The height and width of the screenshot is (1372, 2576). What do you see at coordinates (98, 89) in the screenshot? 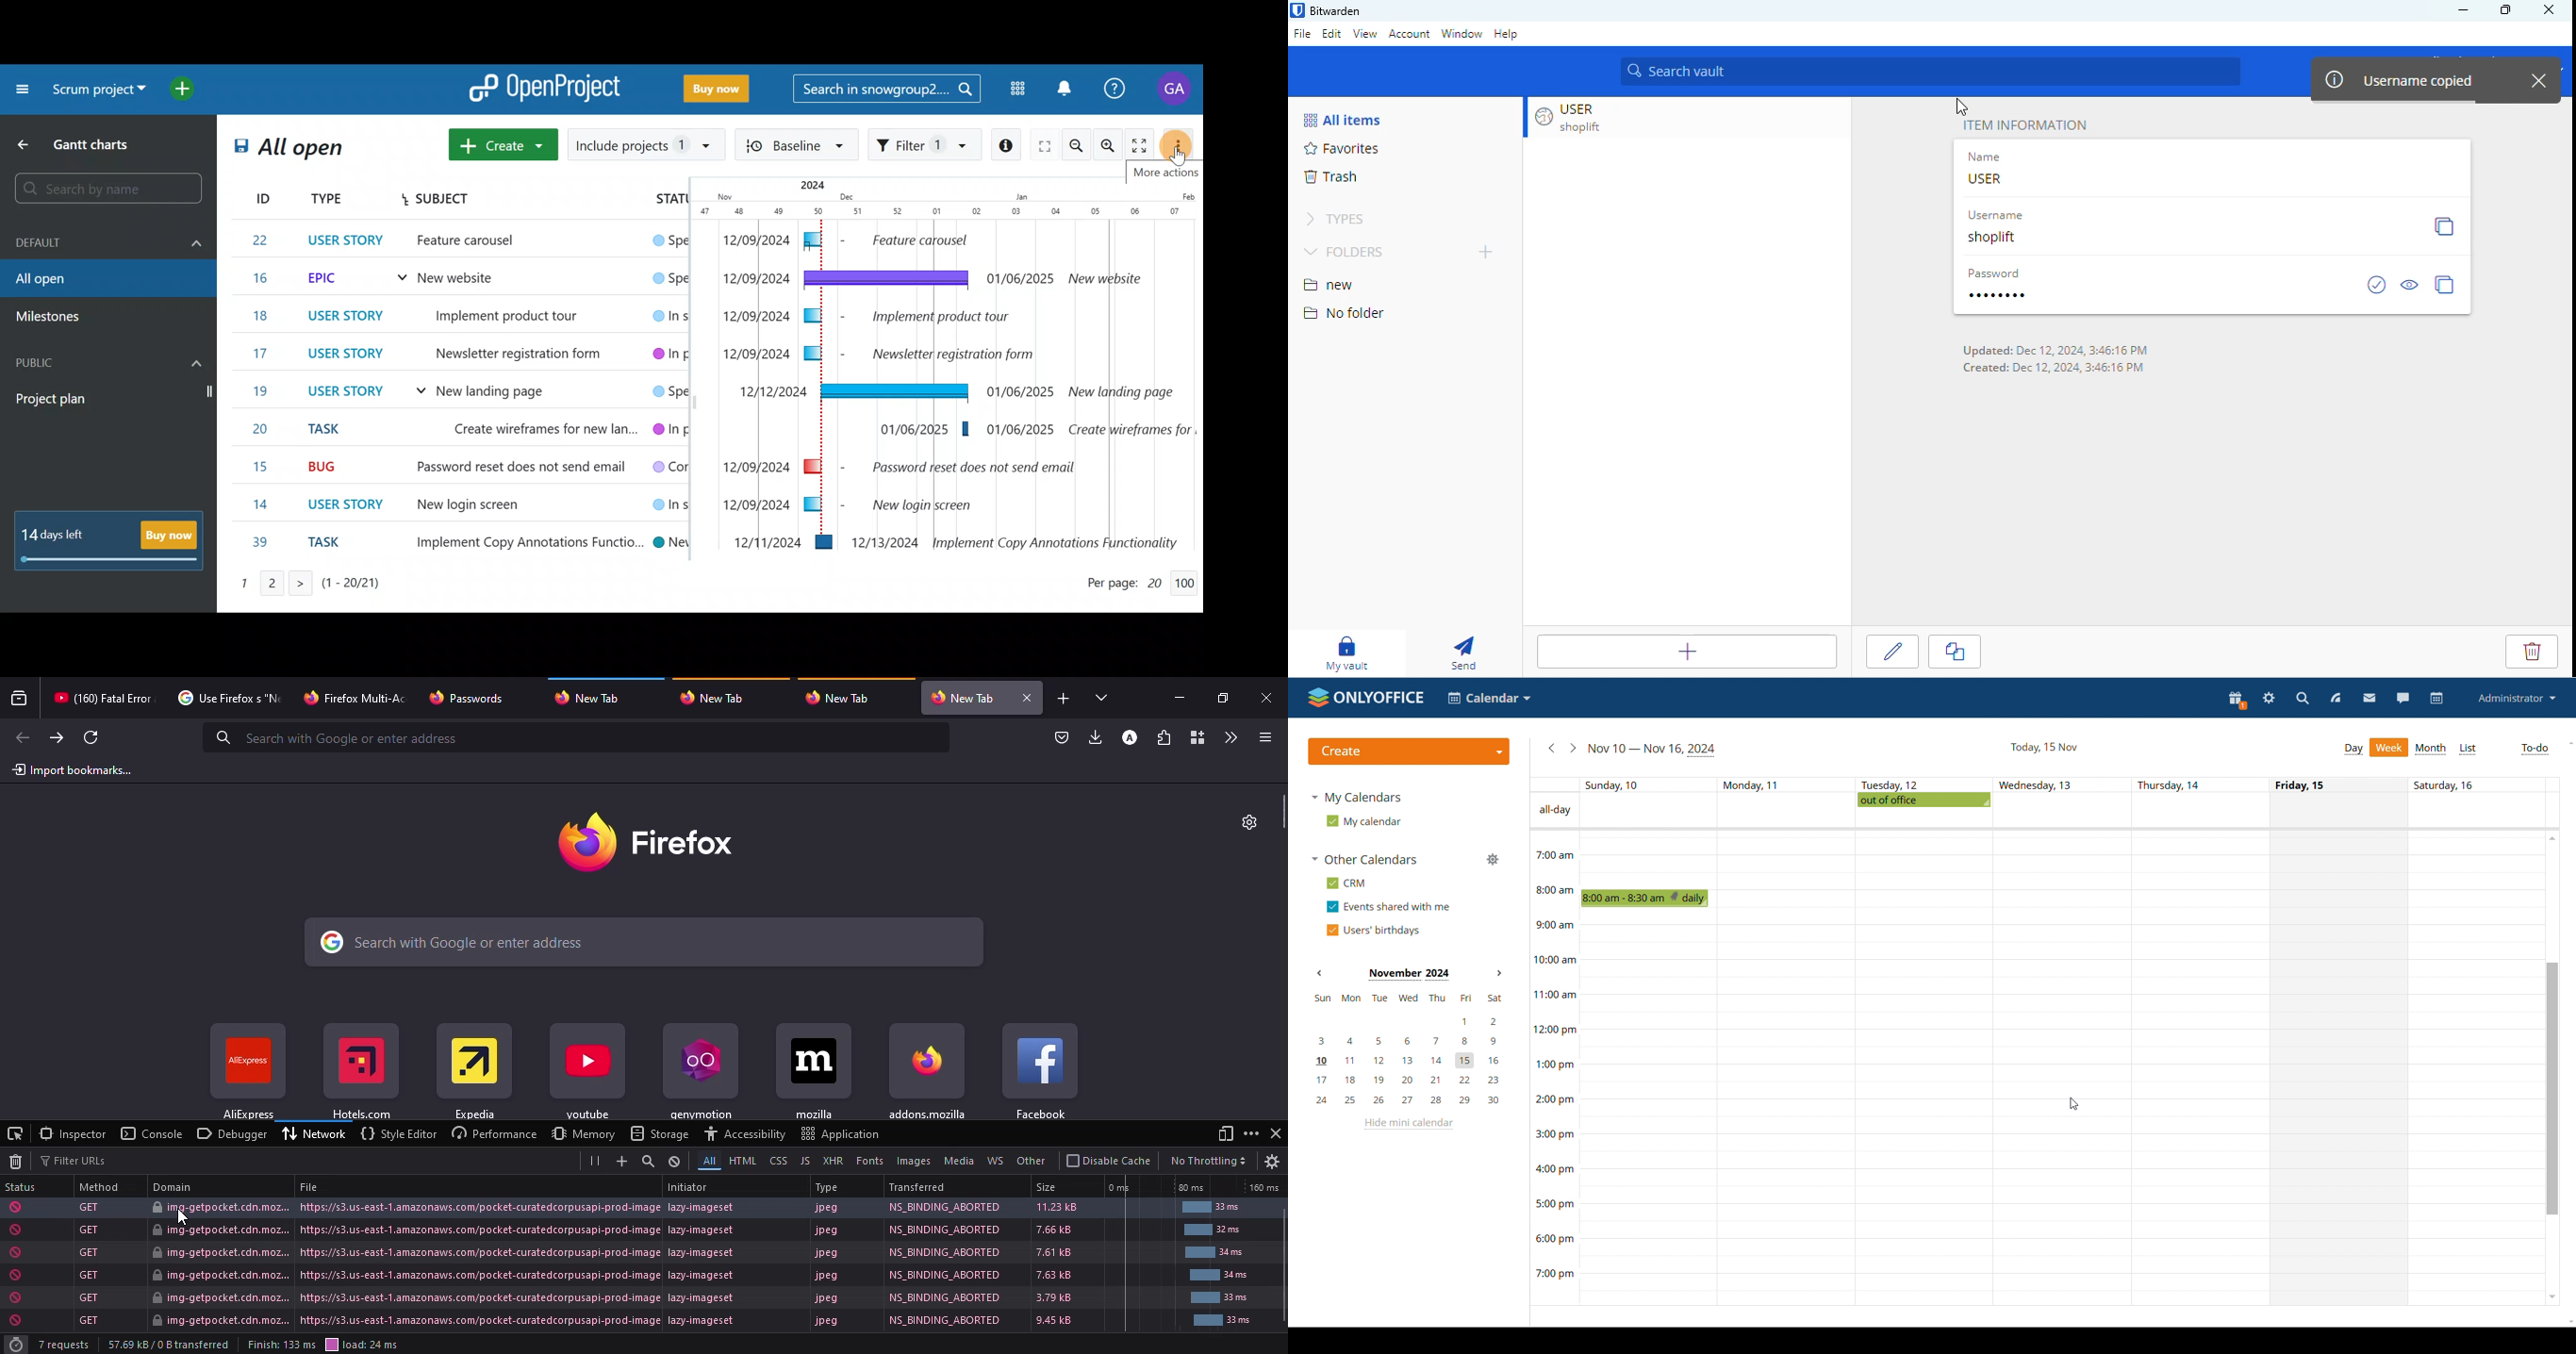
I see `Scrum project` at bounding box center [98, 89].